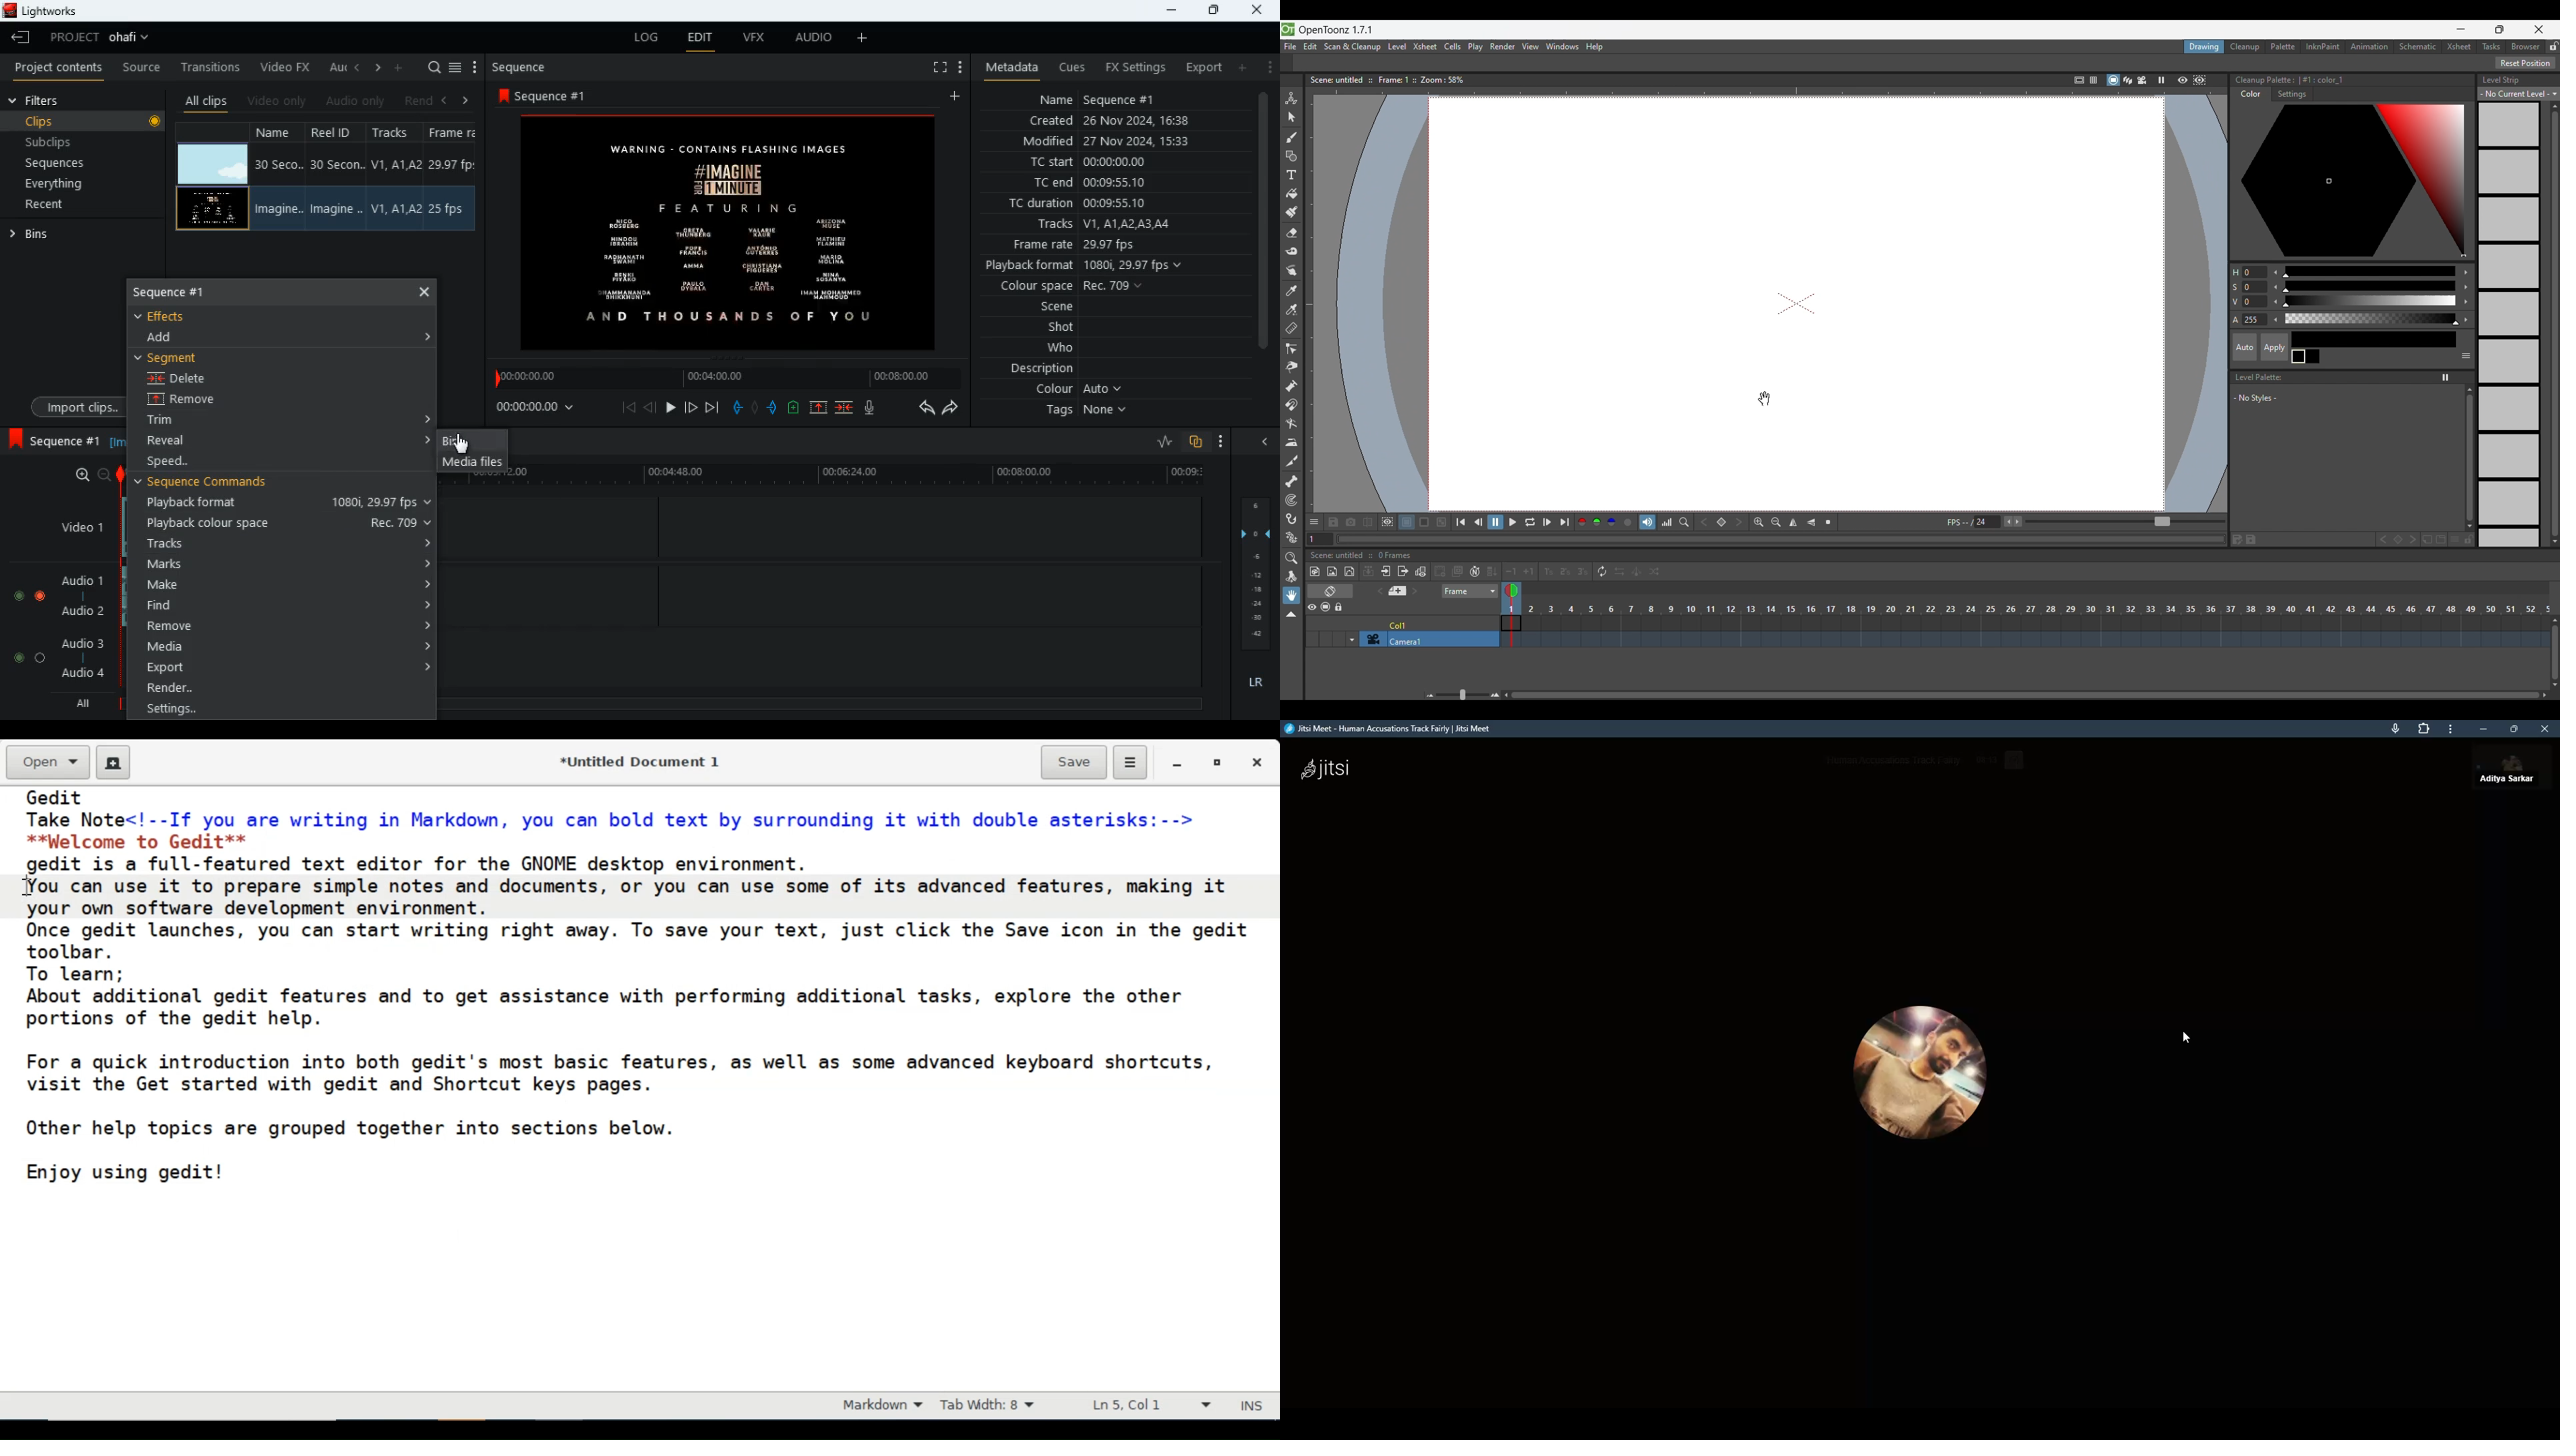 Image resolution: width=2576 pixels, height=1456 pixels. What do you see at coordinates (18, 597) in the screenshot?
I see `toggle` at bounding box center [18, 597].